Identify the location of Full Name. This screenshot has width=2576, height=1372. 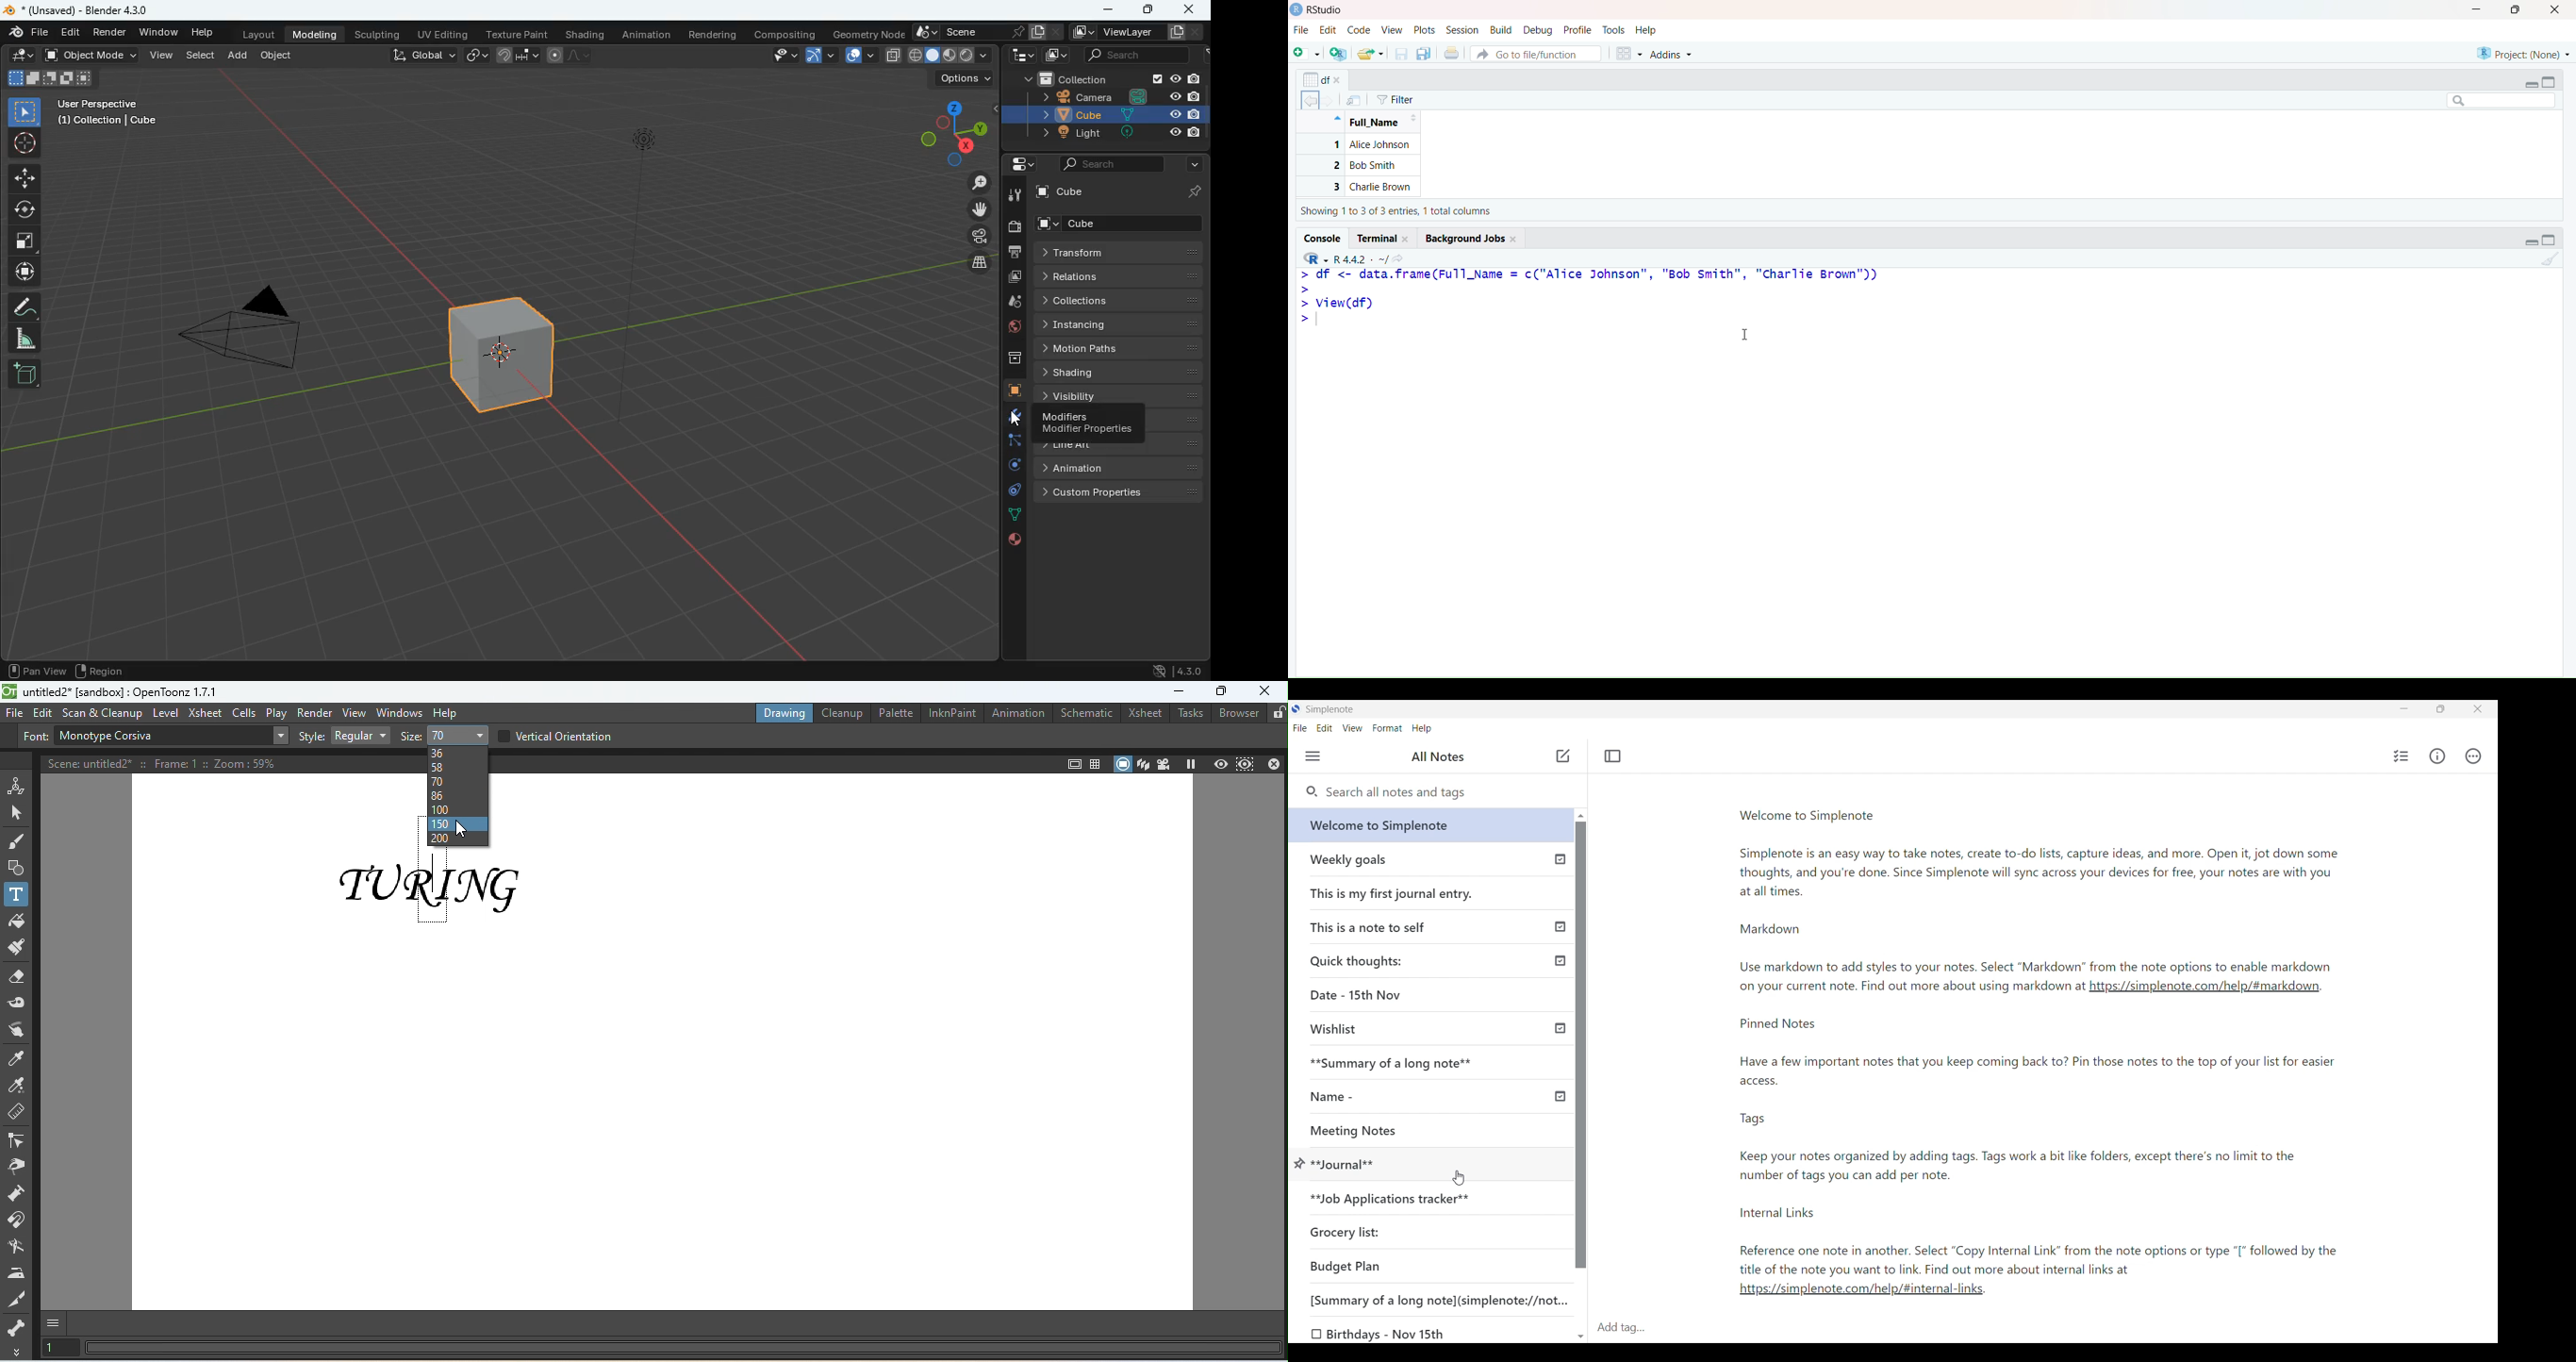
(1381, 123).